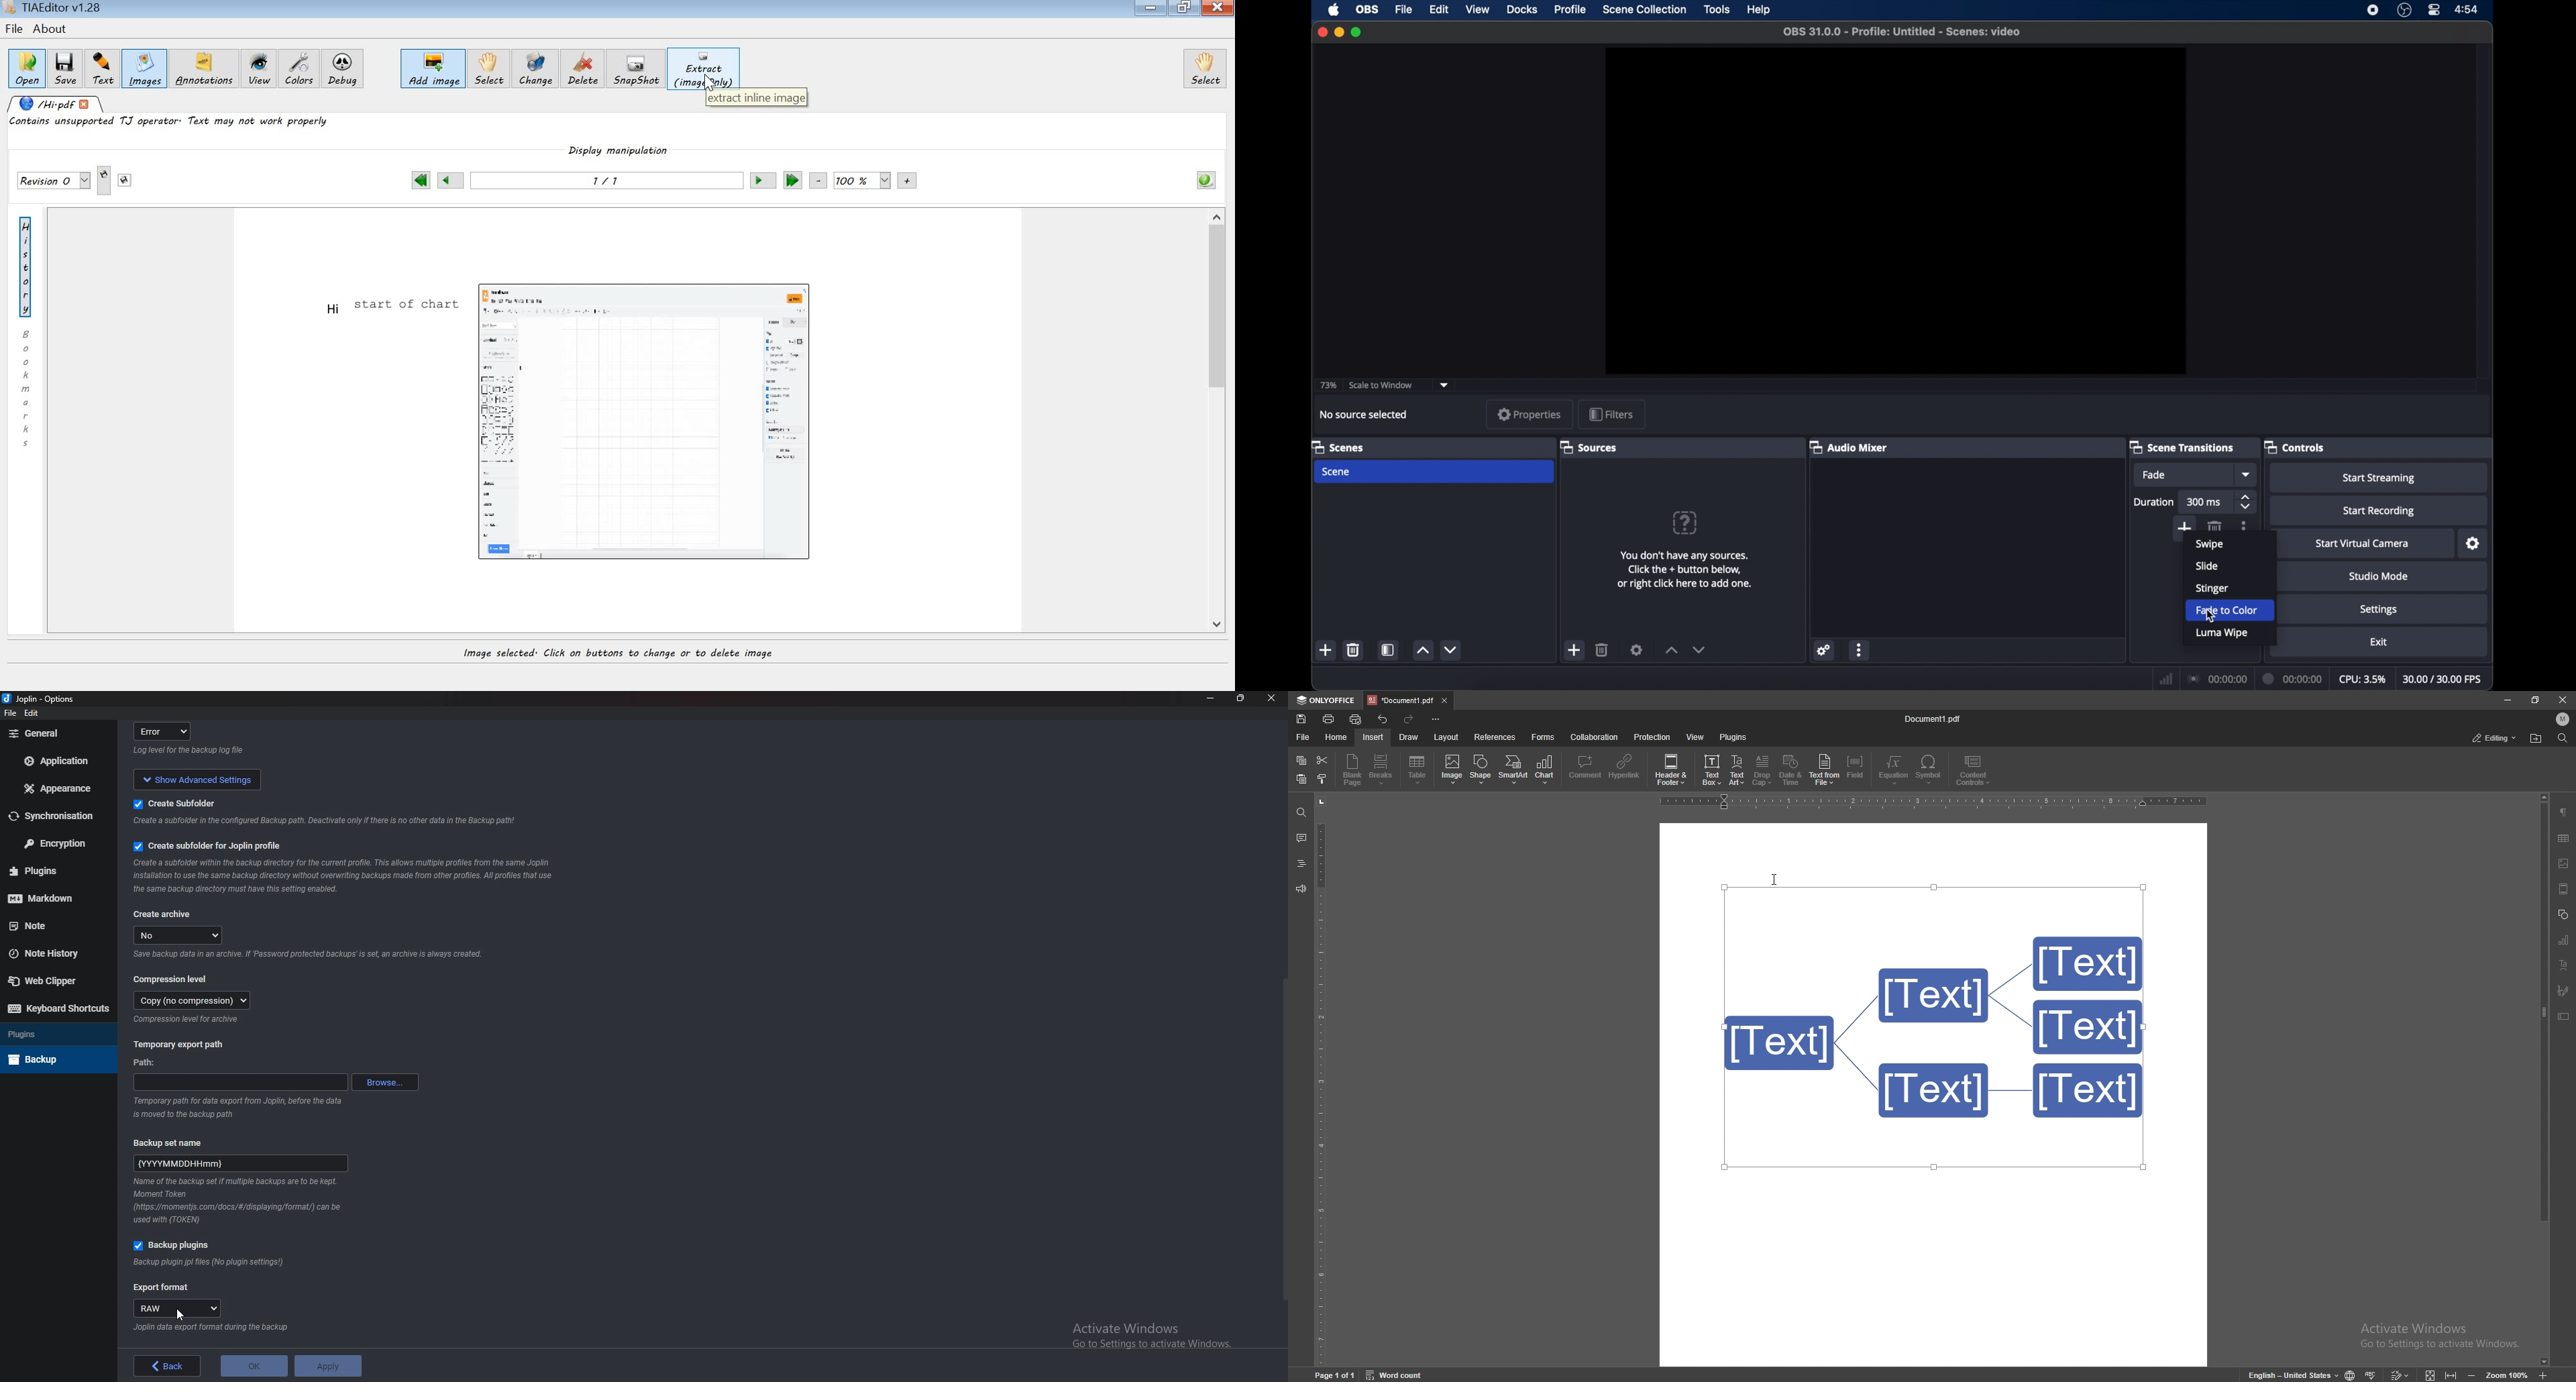  Describe the element at coordinates (1595, 737) in the screenshot. I see `collaboration` at that location.